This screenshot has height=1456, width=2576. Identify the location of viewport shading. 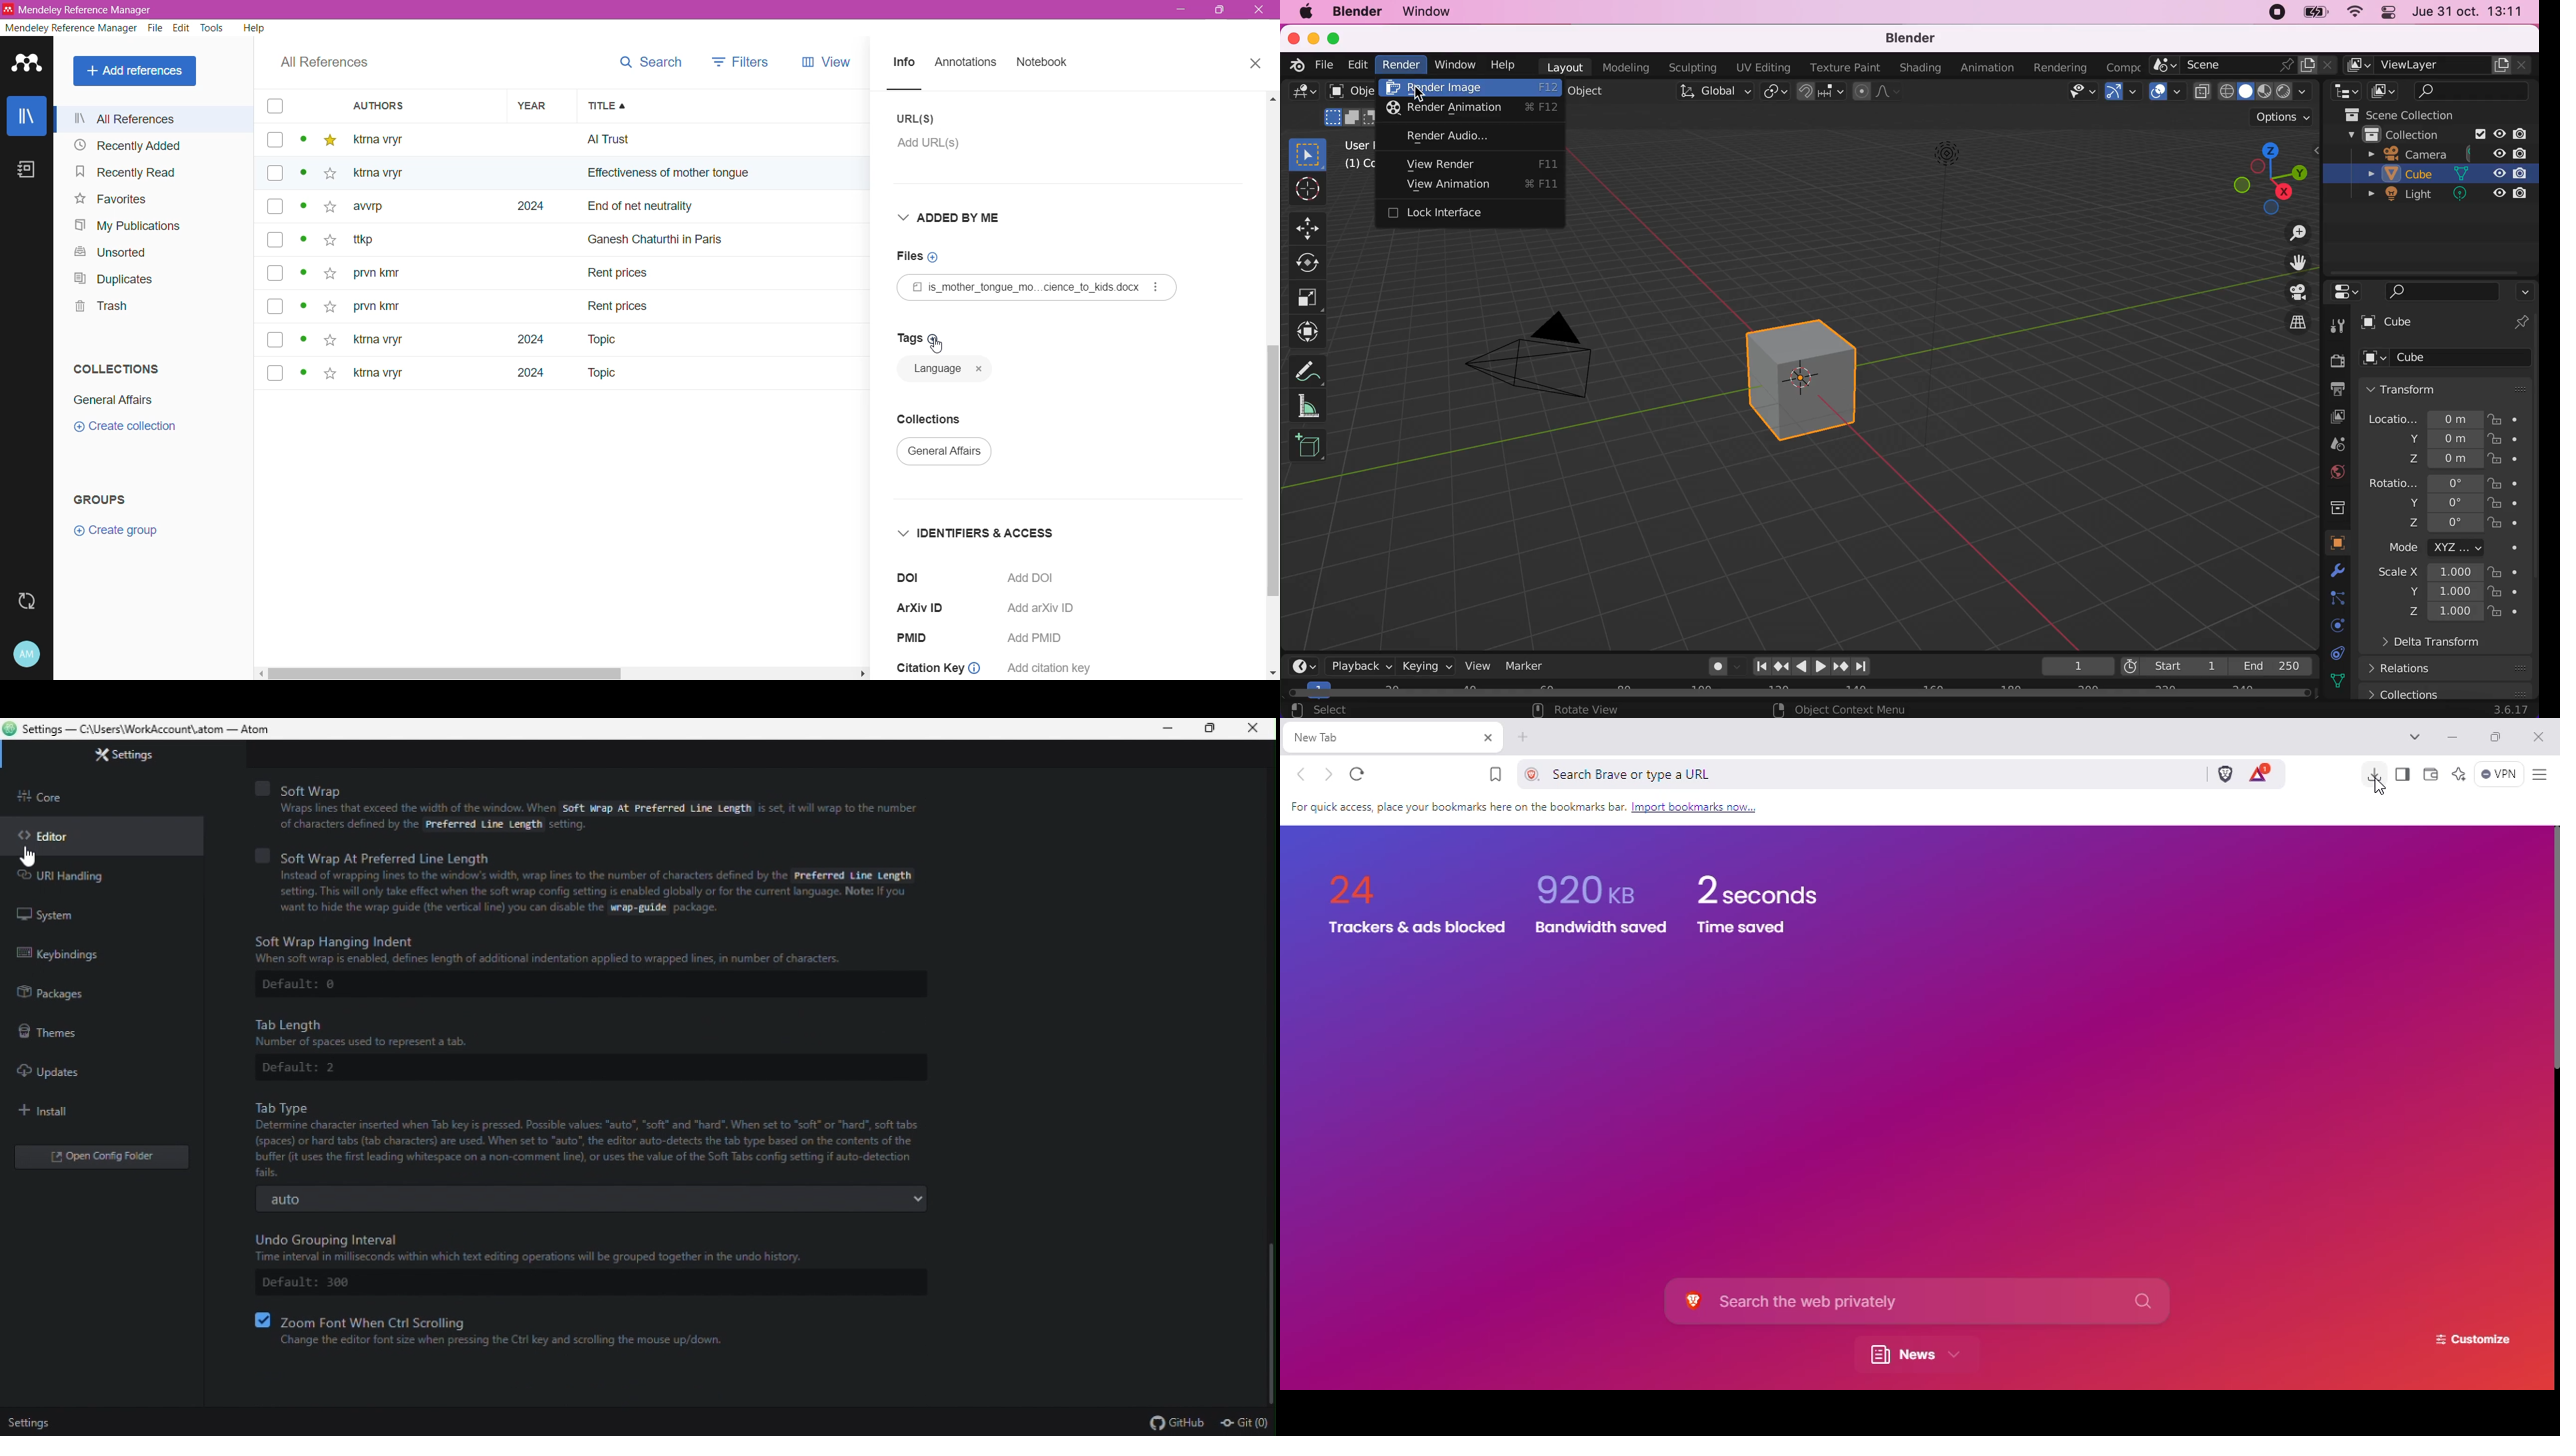
(2254, 92).